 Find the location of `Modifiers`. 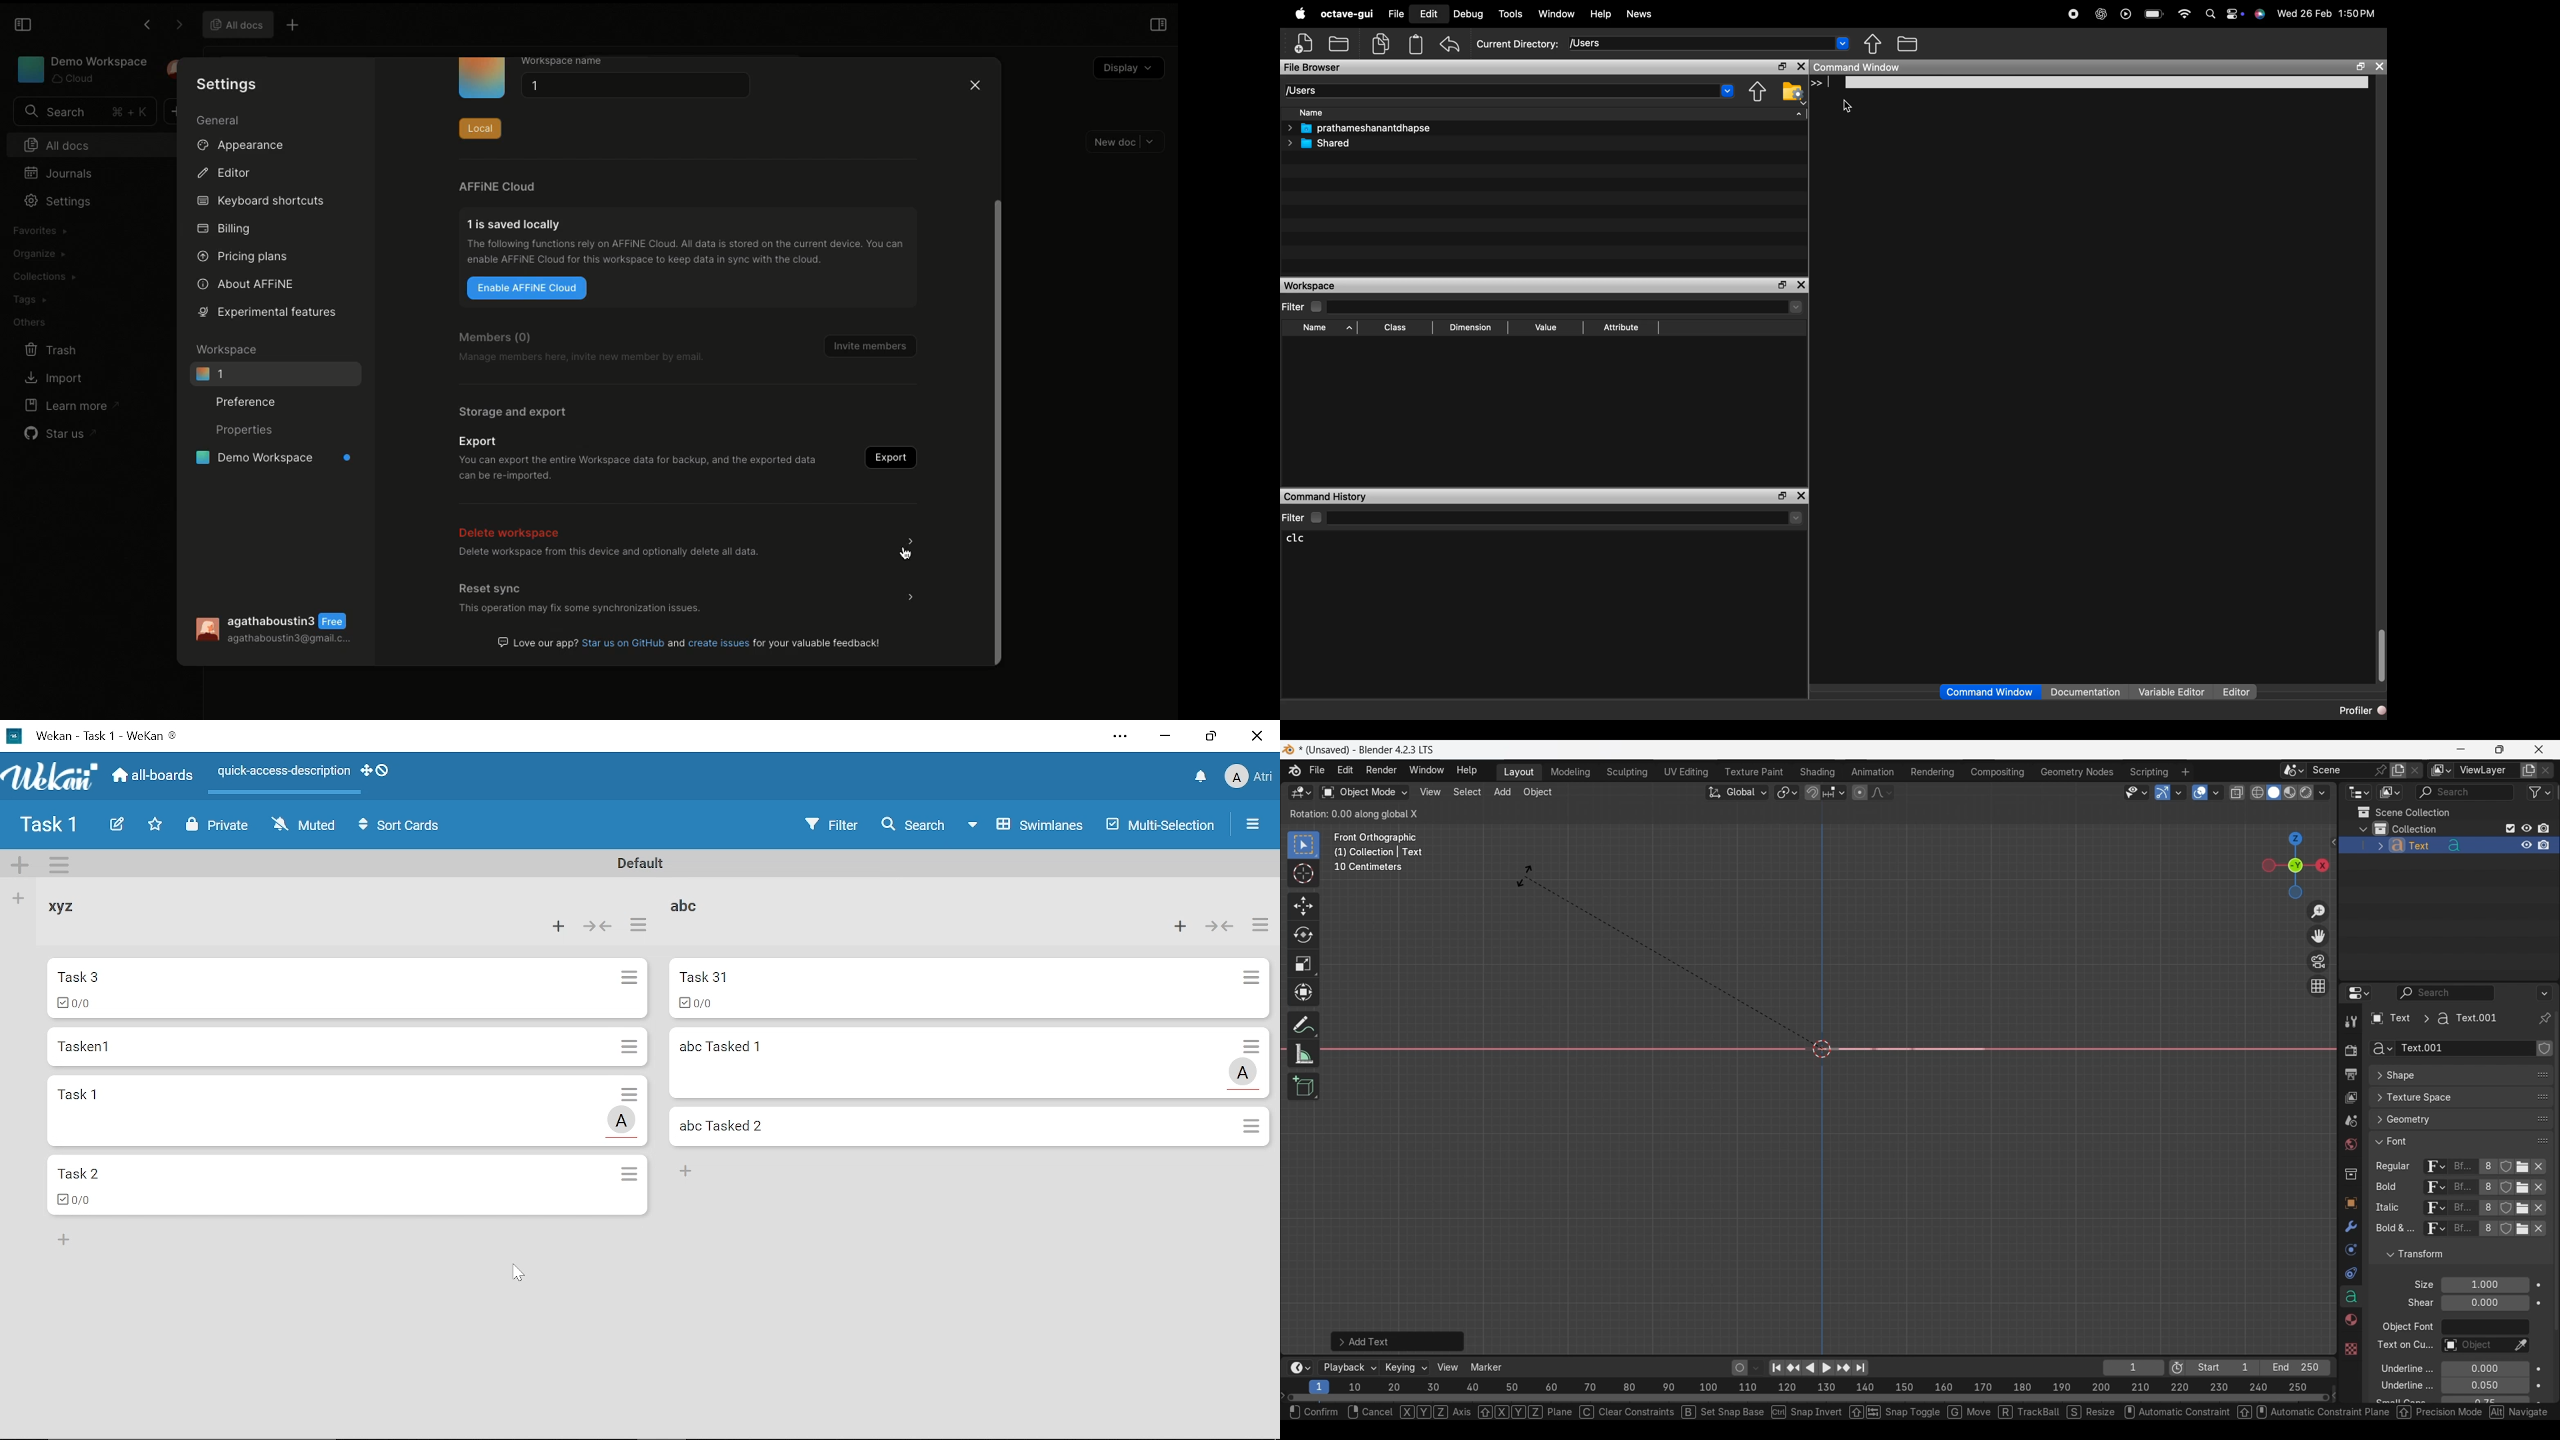

Modifiers is located at coordinates (2349, 1227).